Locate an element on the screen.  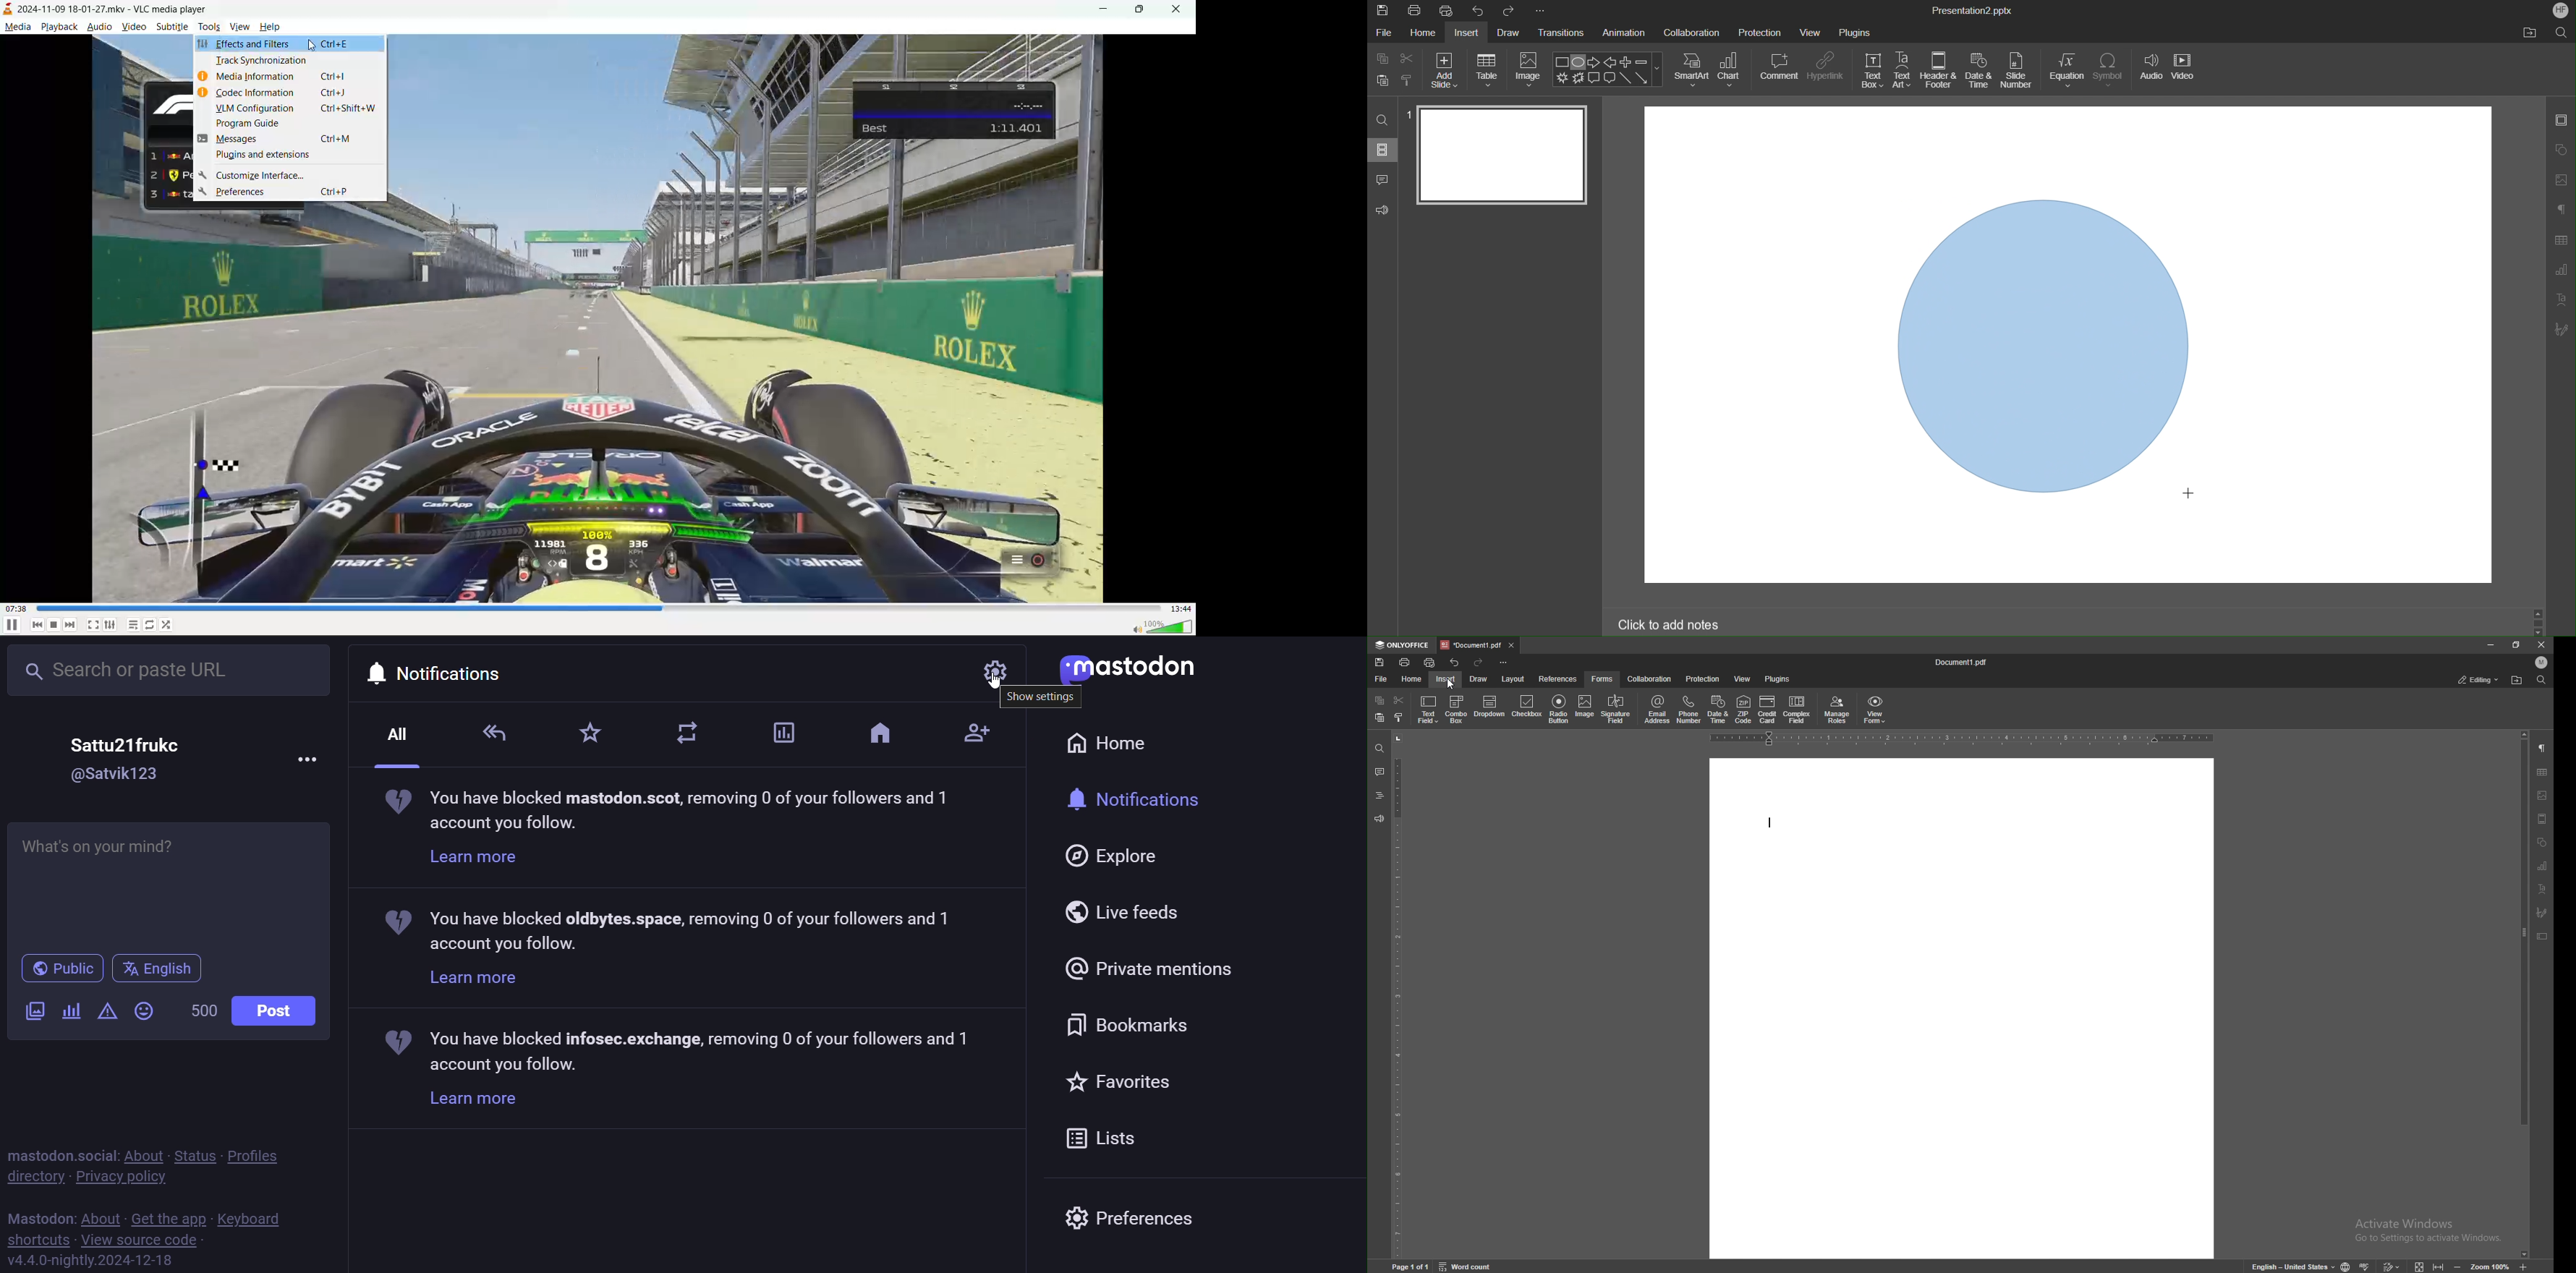
chart is located at coordinates (2543, 865).